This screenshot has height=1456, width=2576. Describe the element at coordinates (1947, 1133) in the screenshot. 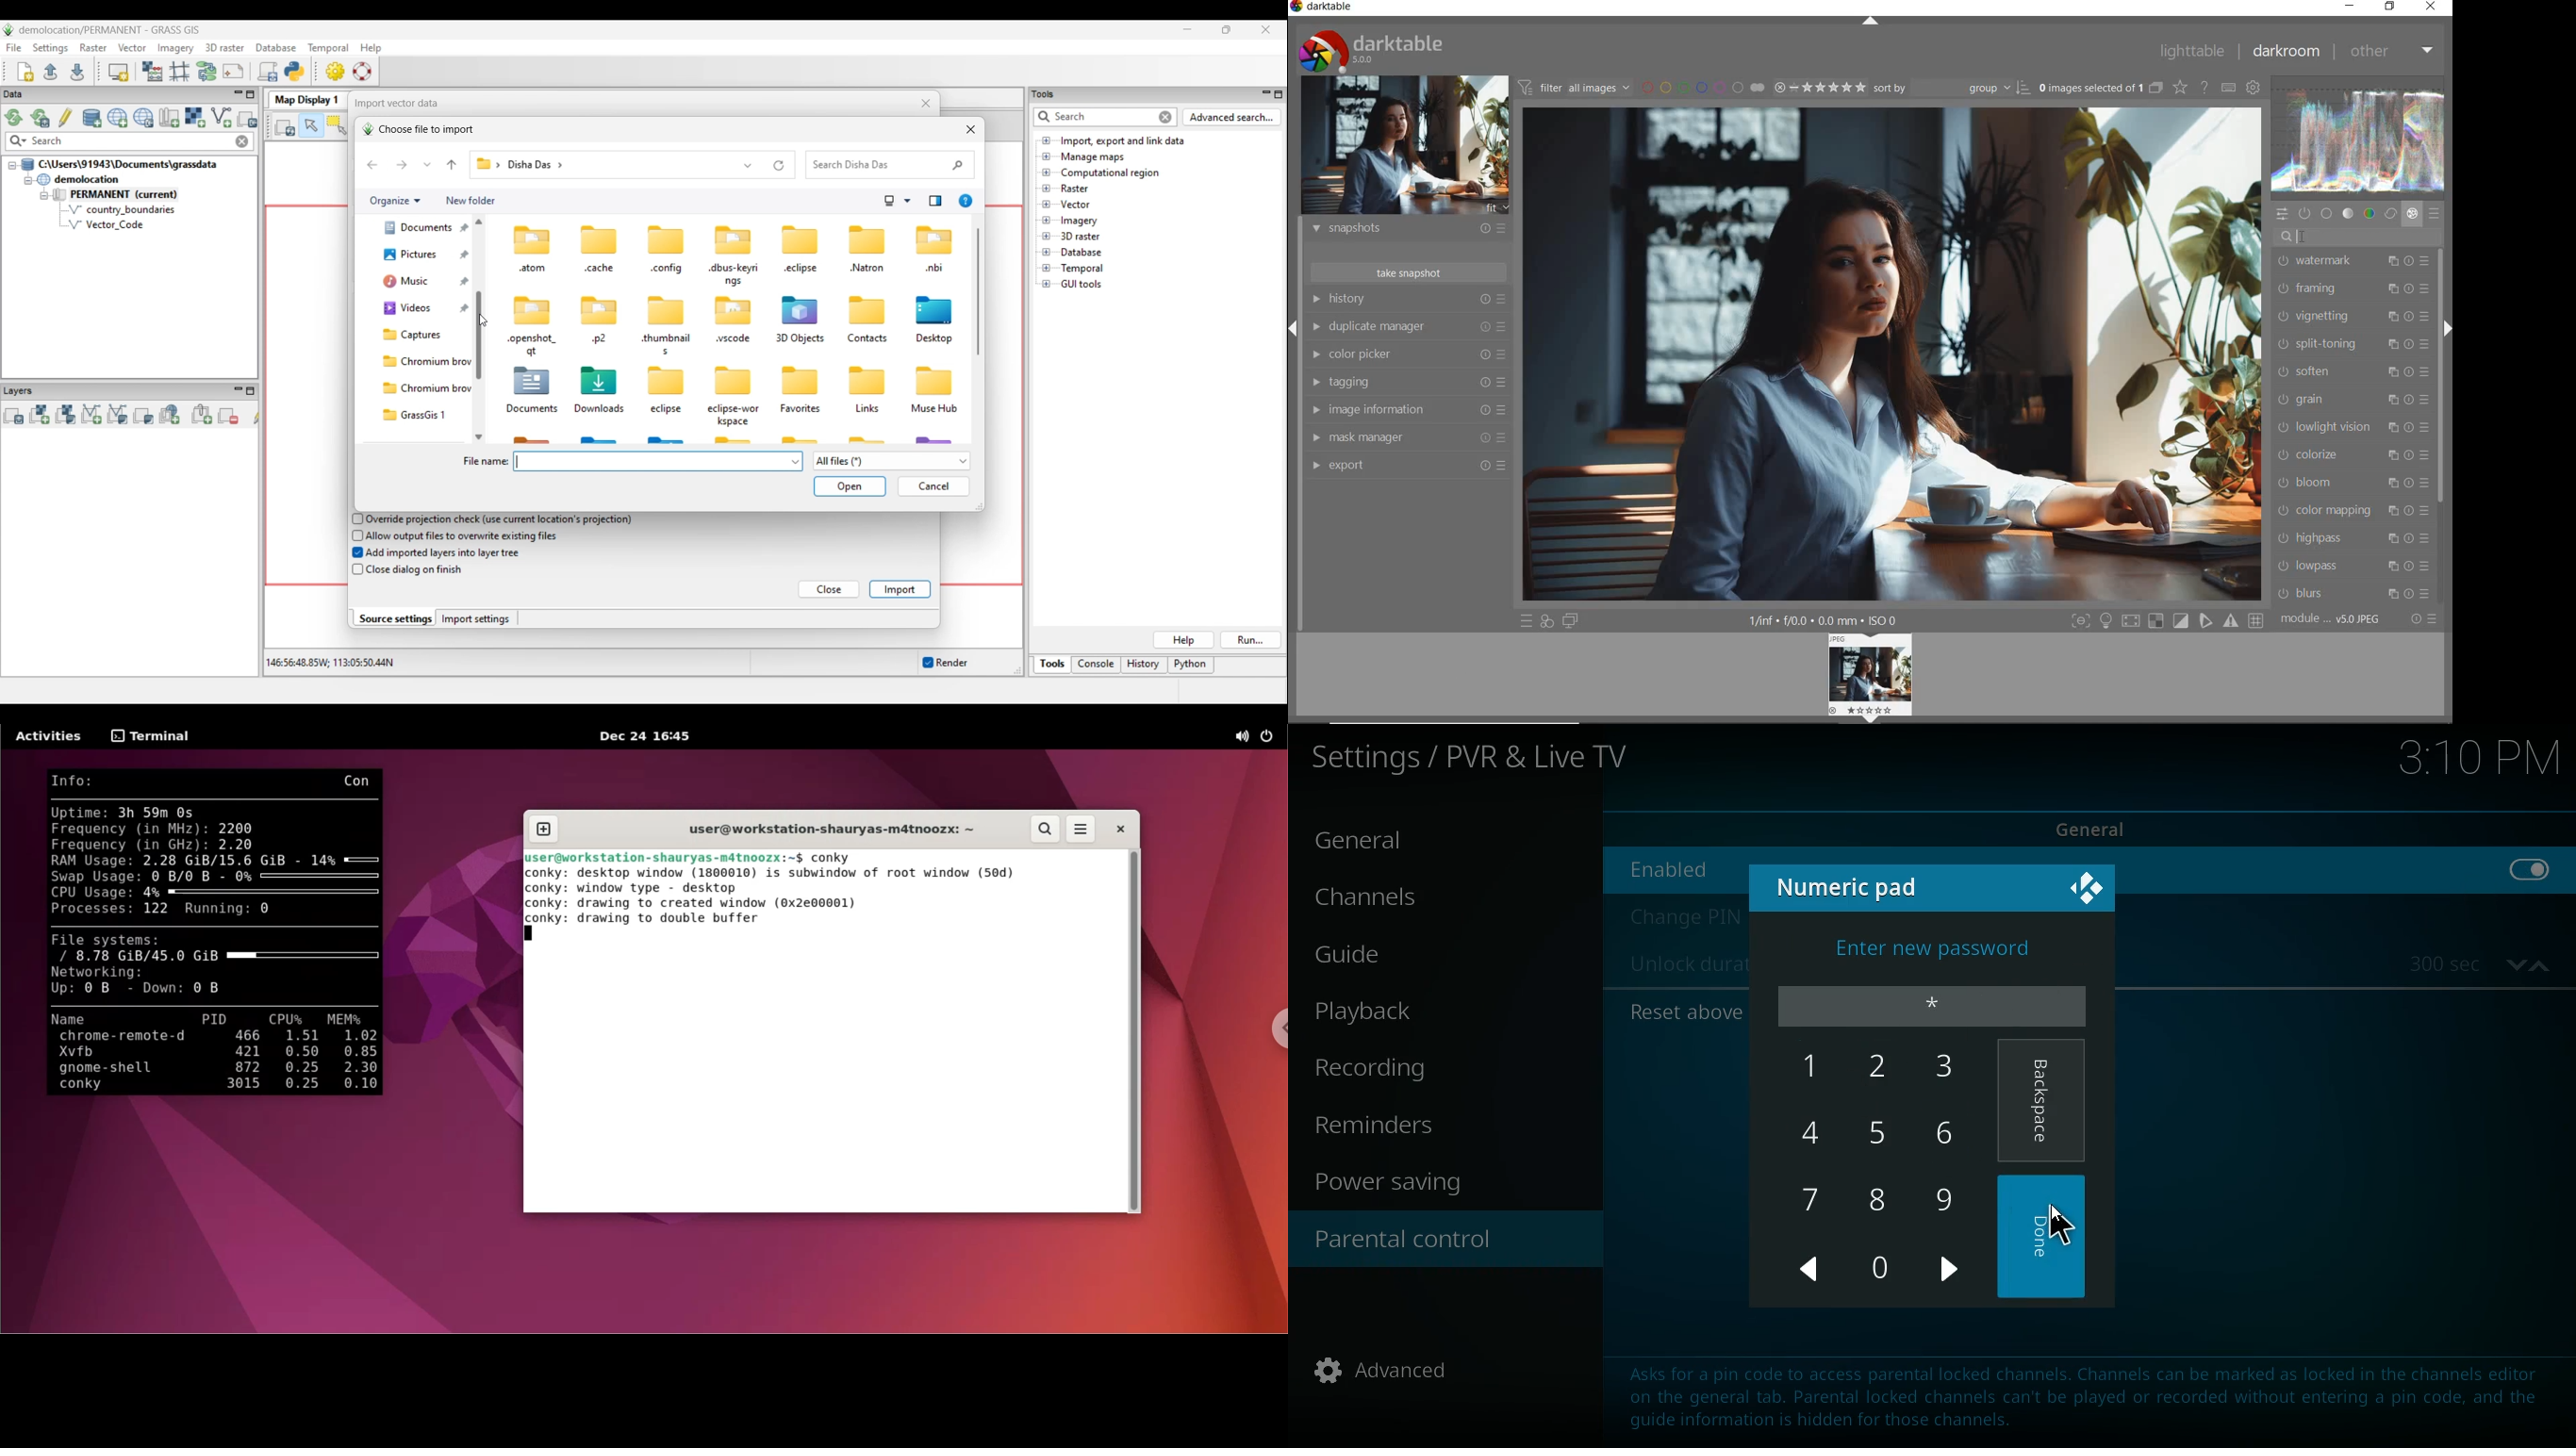

I see `6` at that location.